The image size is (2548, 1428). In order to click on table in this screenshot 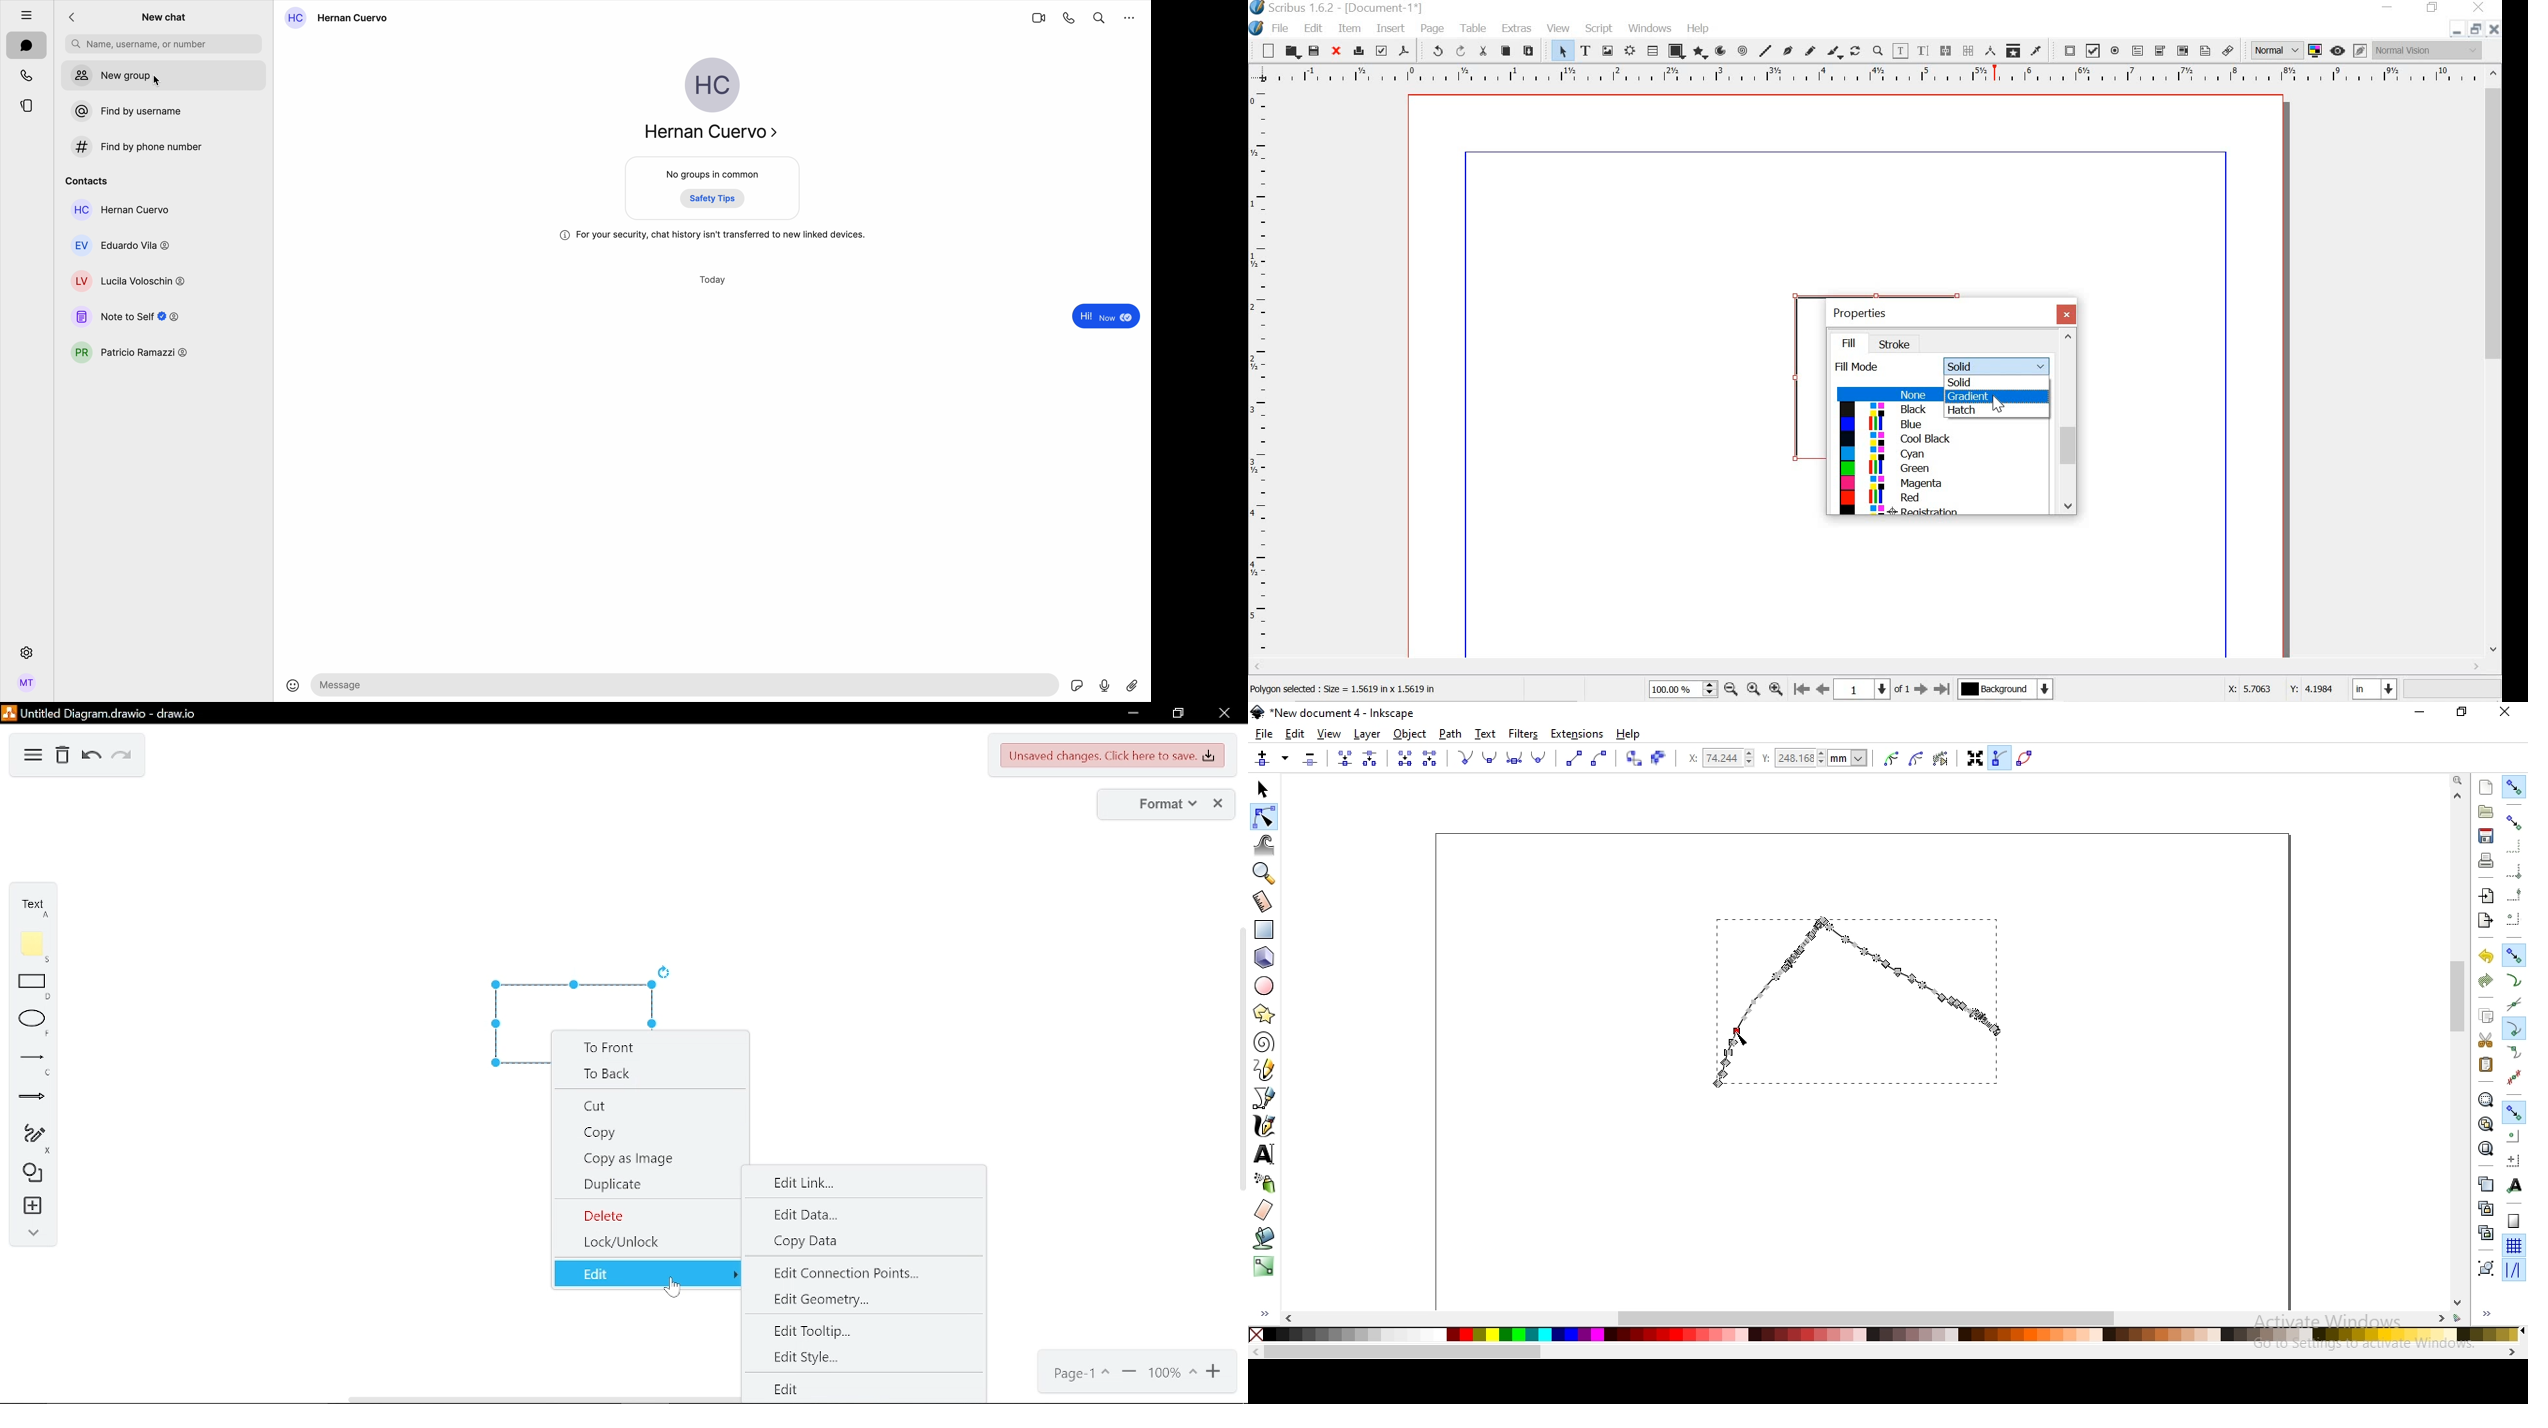, I will do `click(1653, 50)`.